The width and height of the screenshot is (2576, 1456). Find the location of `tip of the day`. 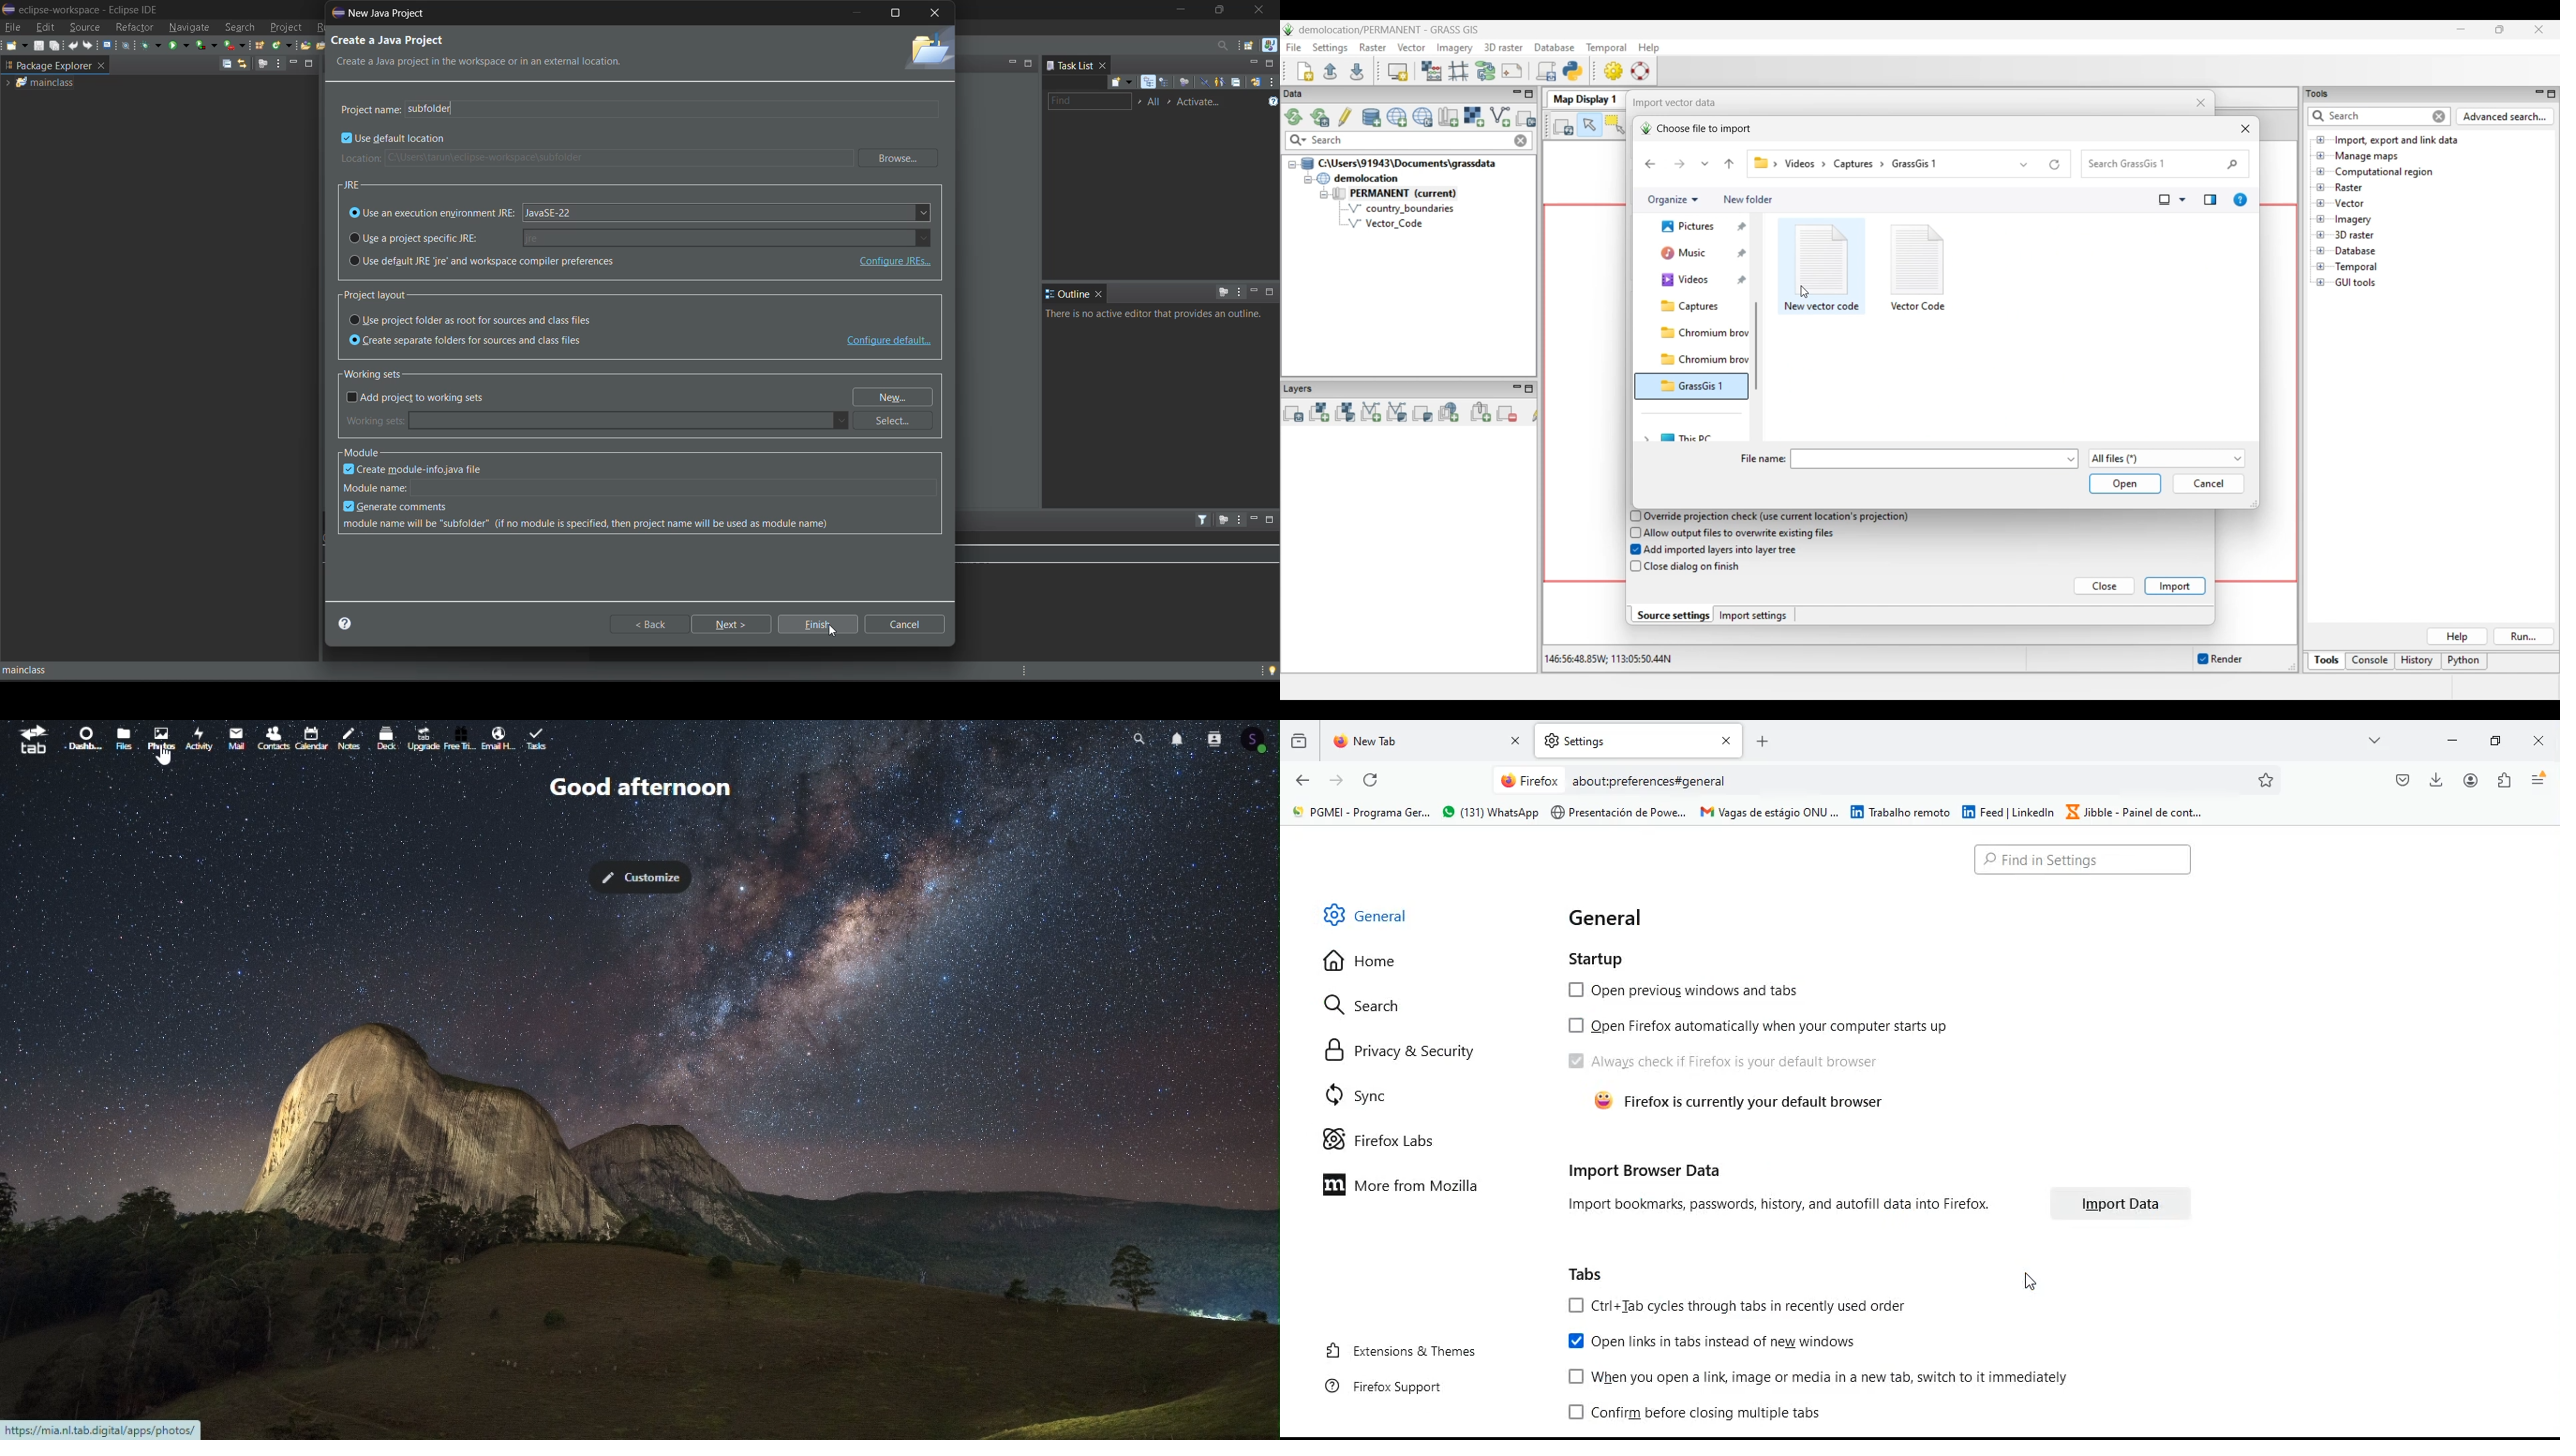

tip of the day is located at coordinates (1271, 669).